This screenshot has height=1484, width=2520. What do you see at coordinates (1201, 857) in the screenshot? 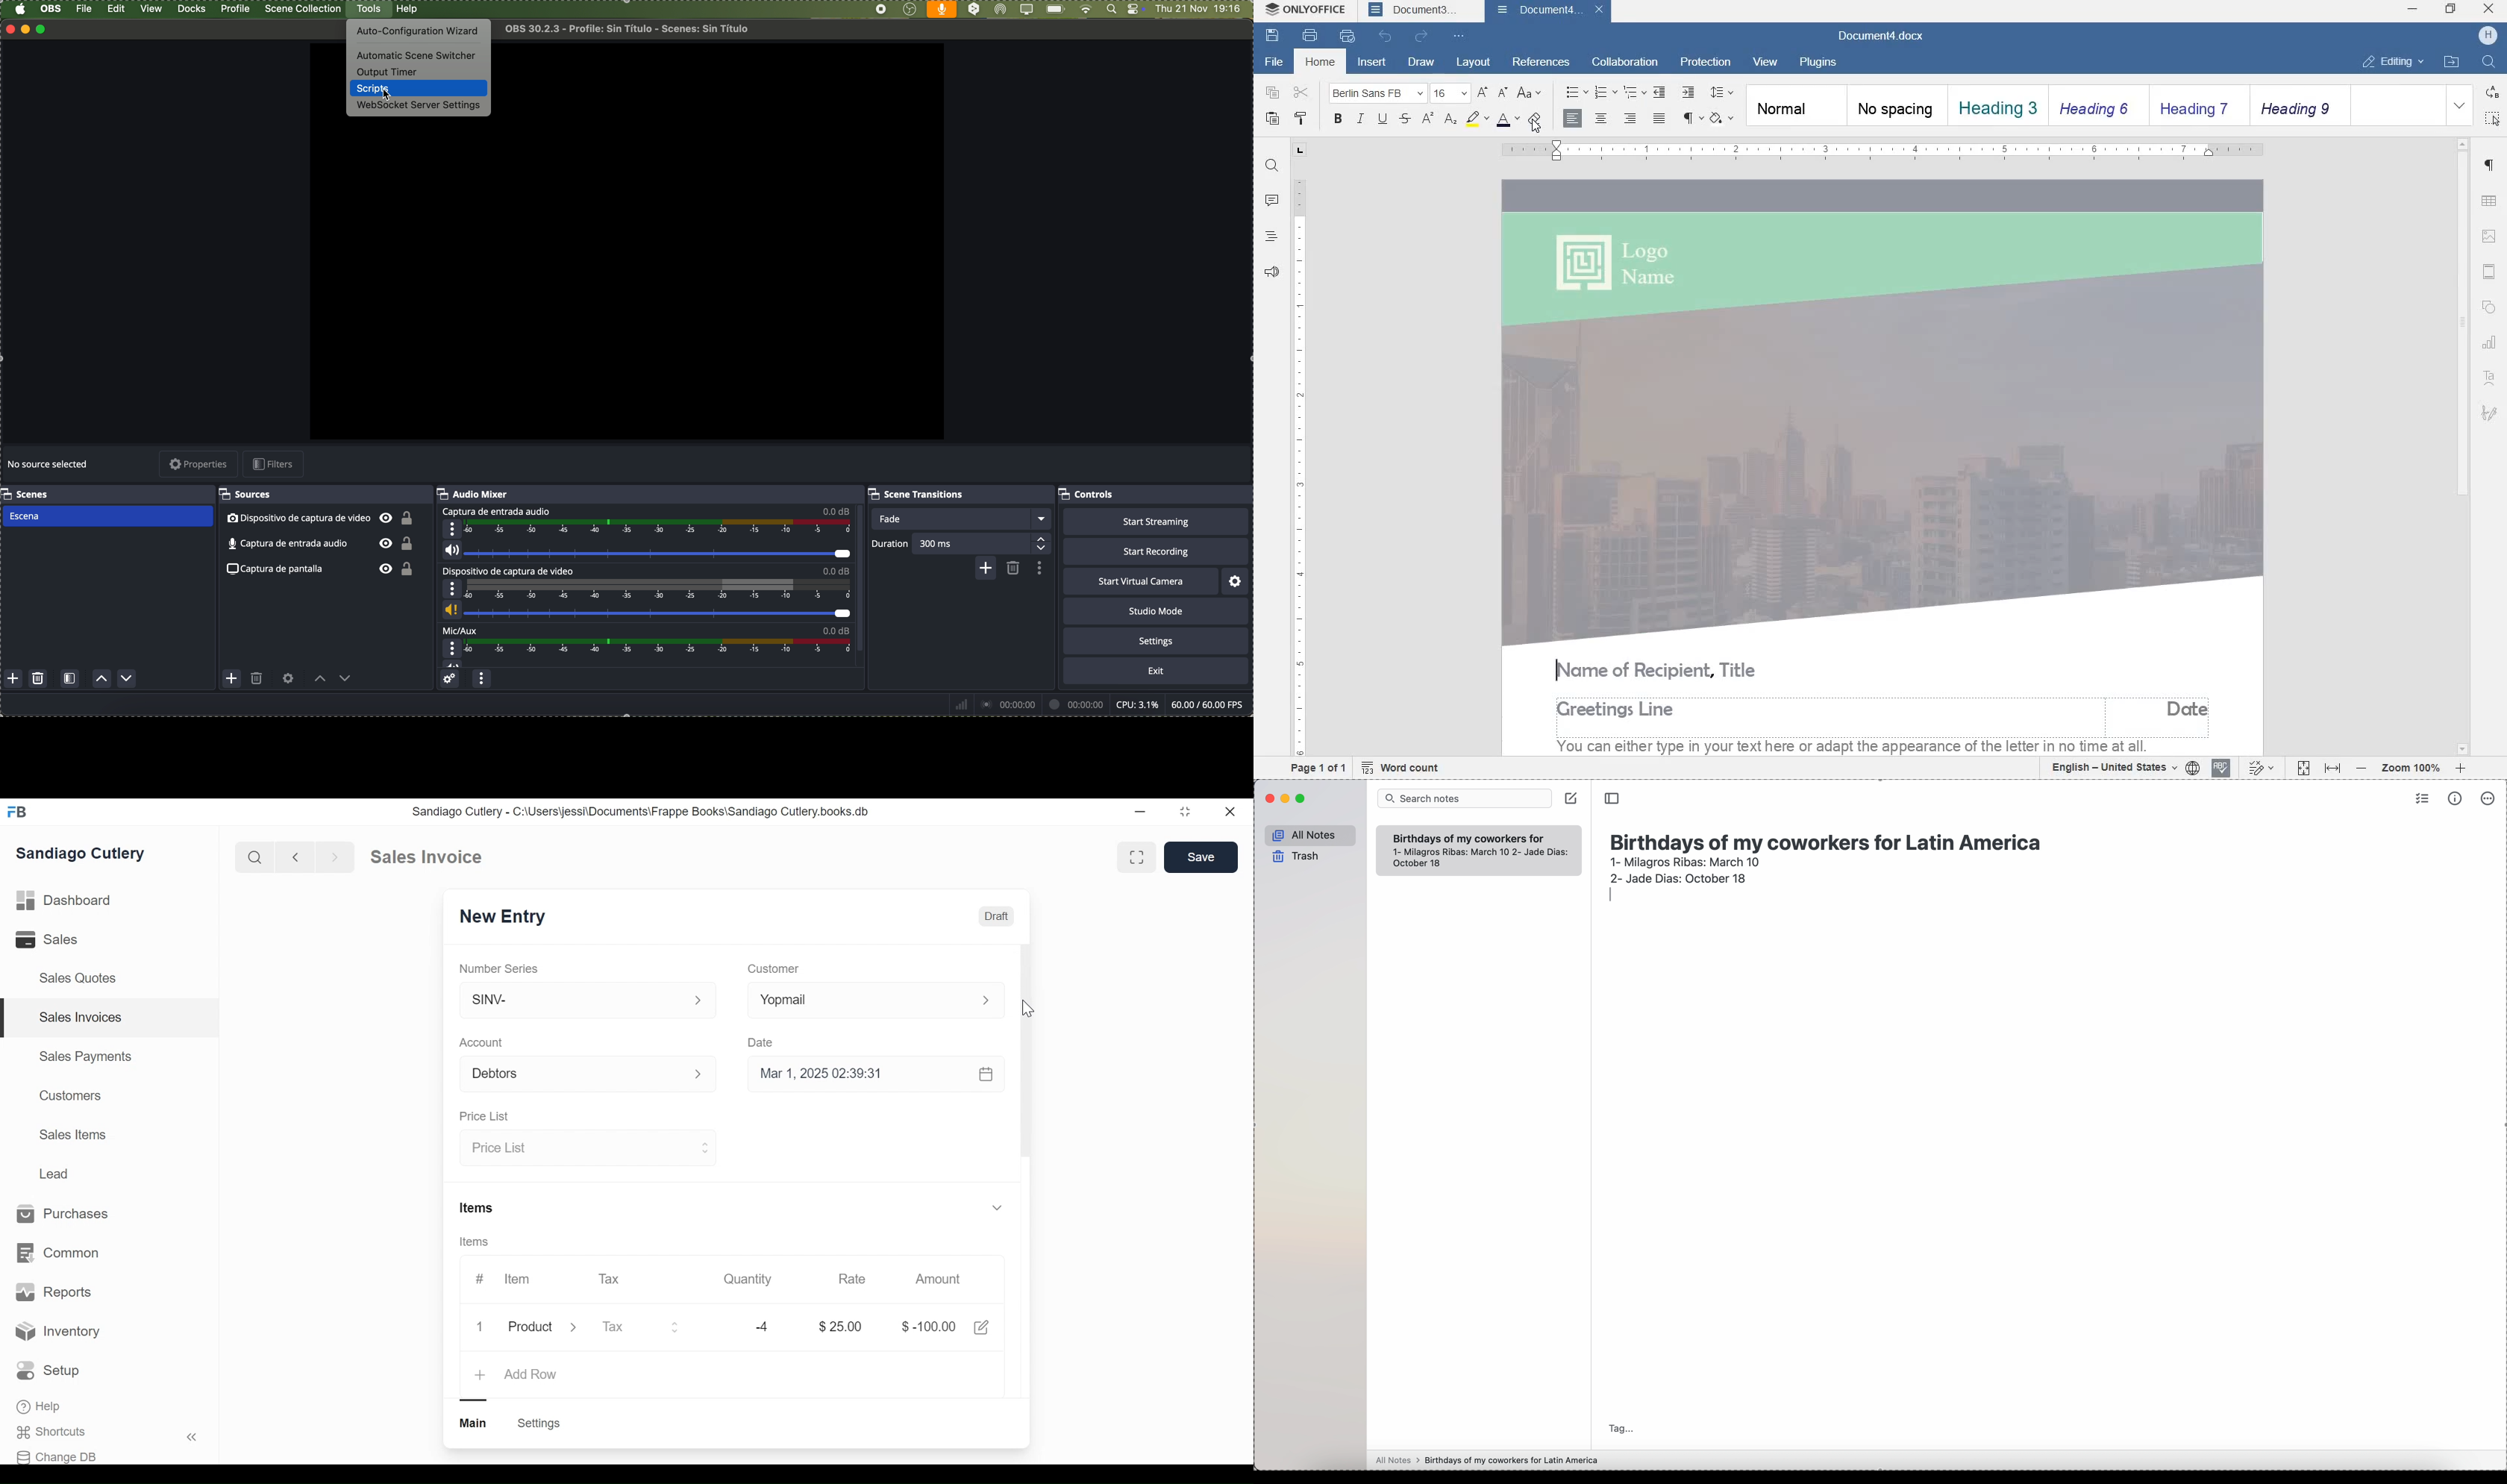
I see `Save` at bounding box center [1201, 857].